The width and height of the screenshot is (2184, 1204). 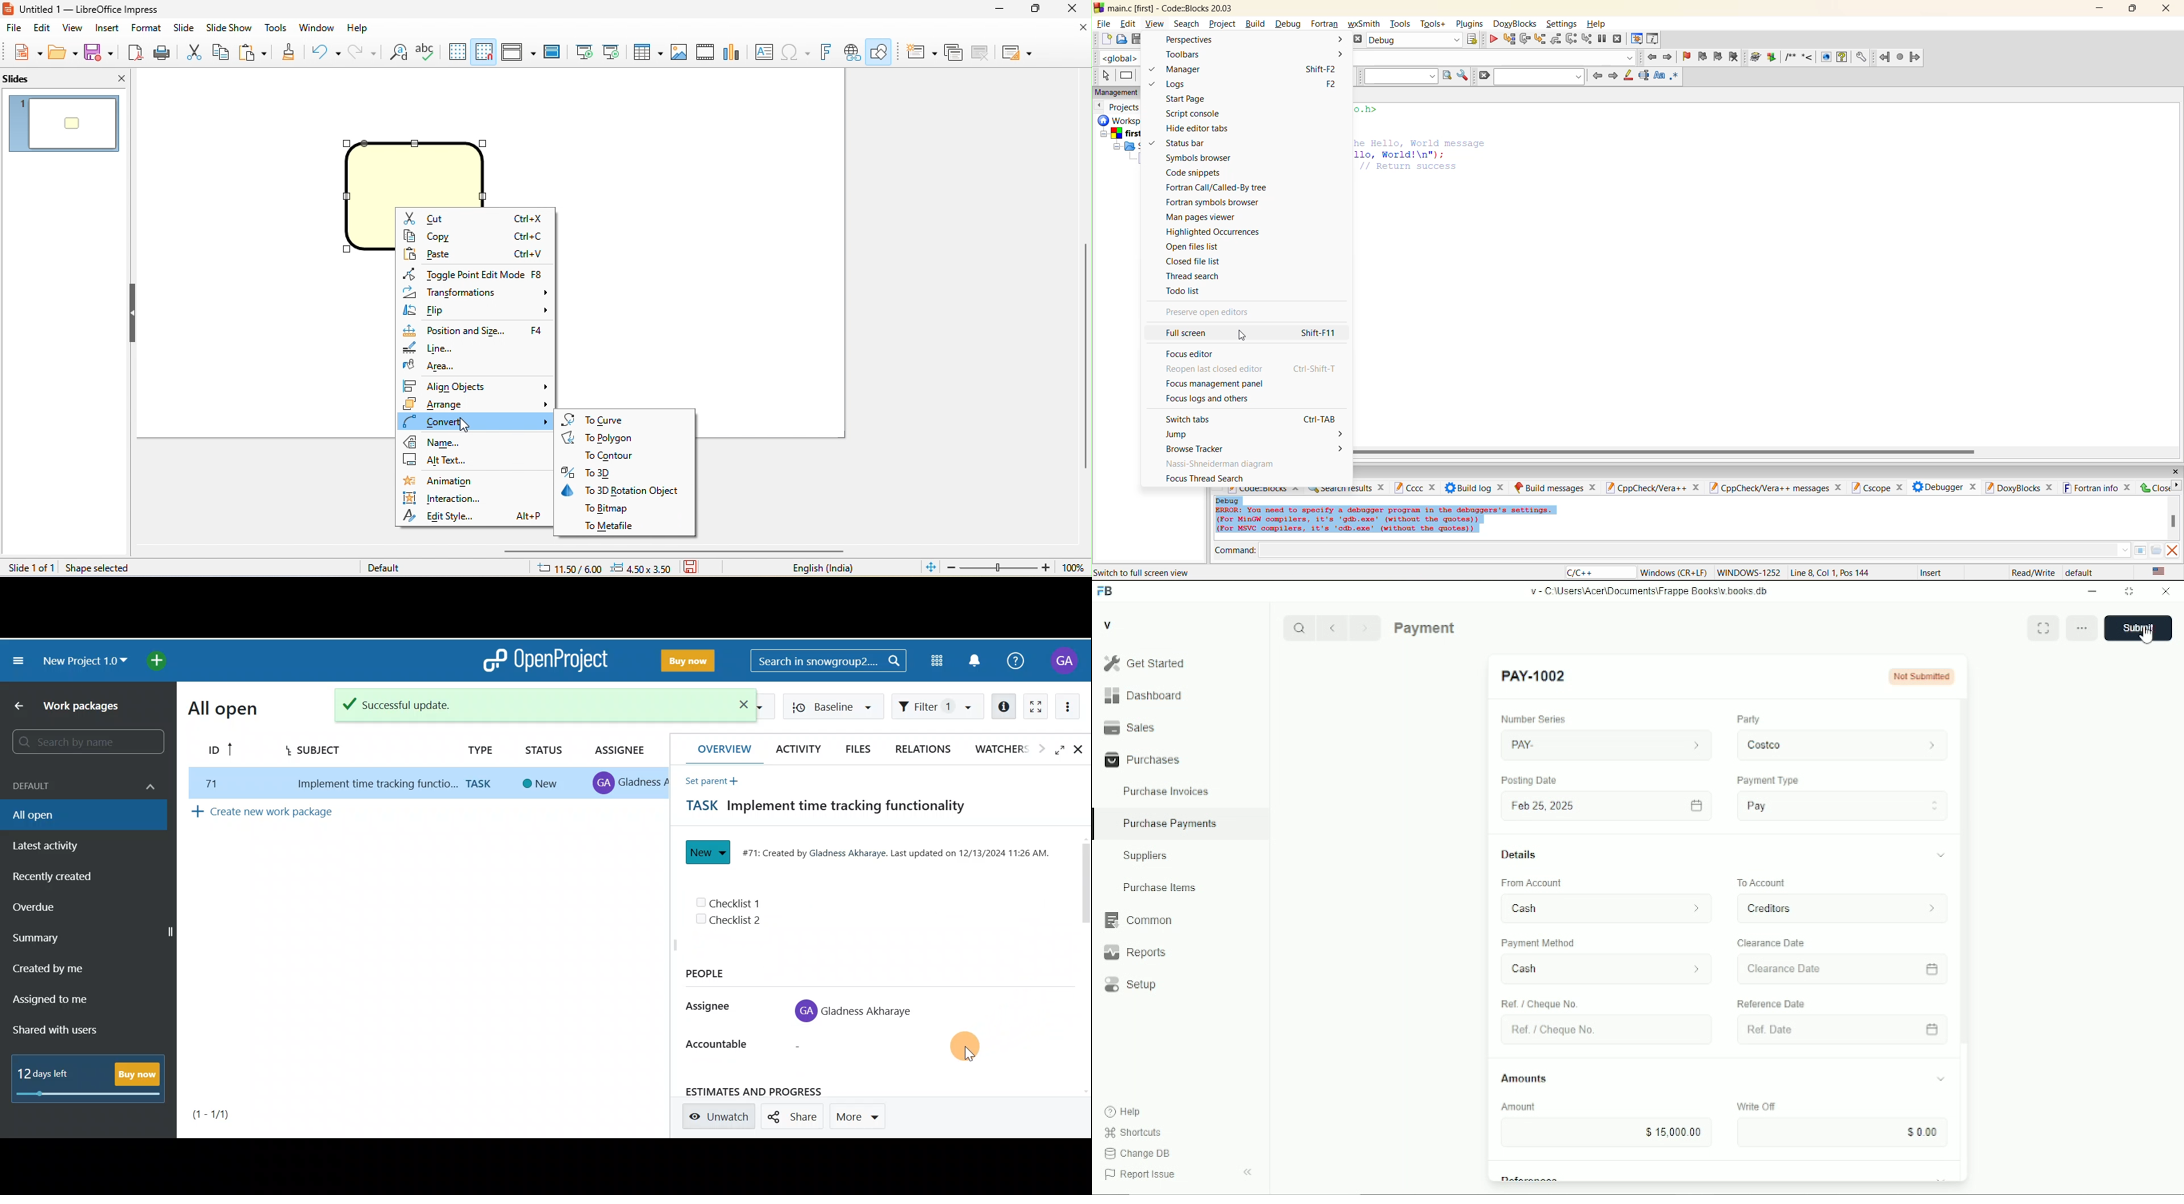 What do you see at coordinates (852, 52) in the screenshot?
I see `hyperlink` at bounding box center [852, 52].